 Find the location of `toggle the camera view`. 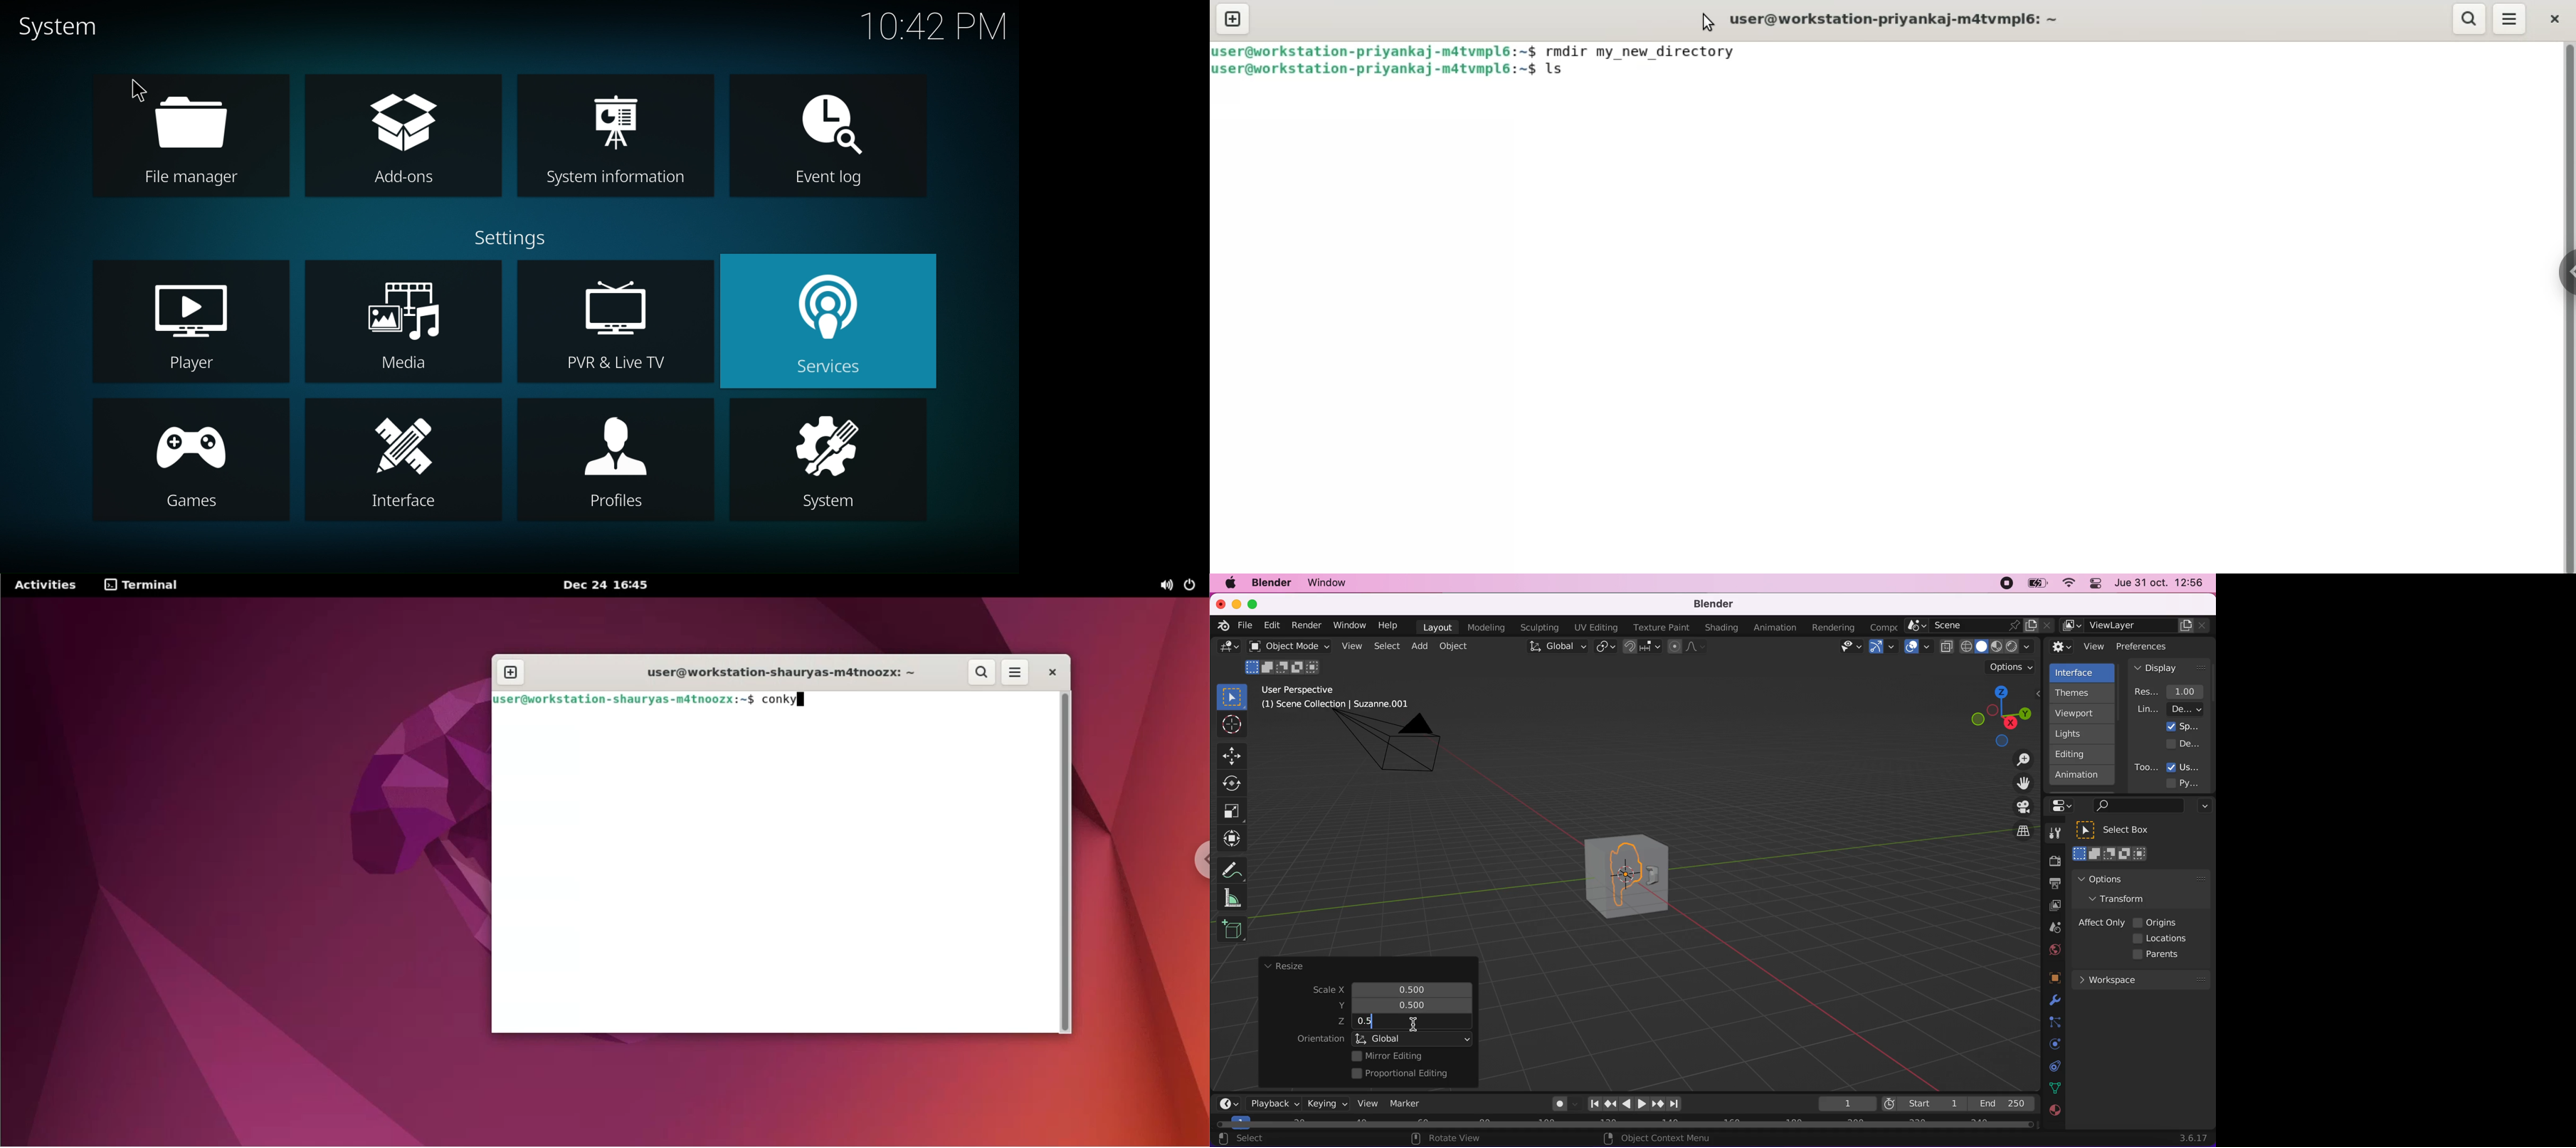

toggle the camera view is located at coordinates (2018, 808).